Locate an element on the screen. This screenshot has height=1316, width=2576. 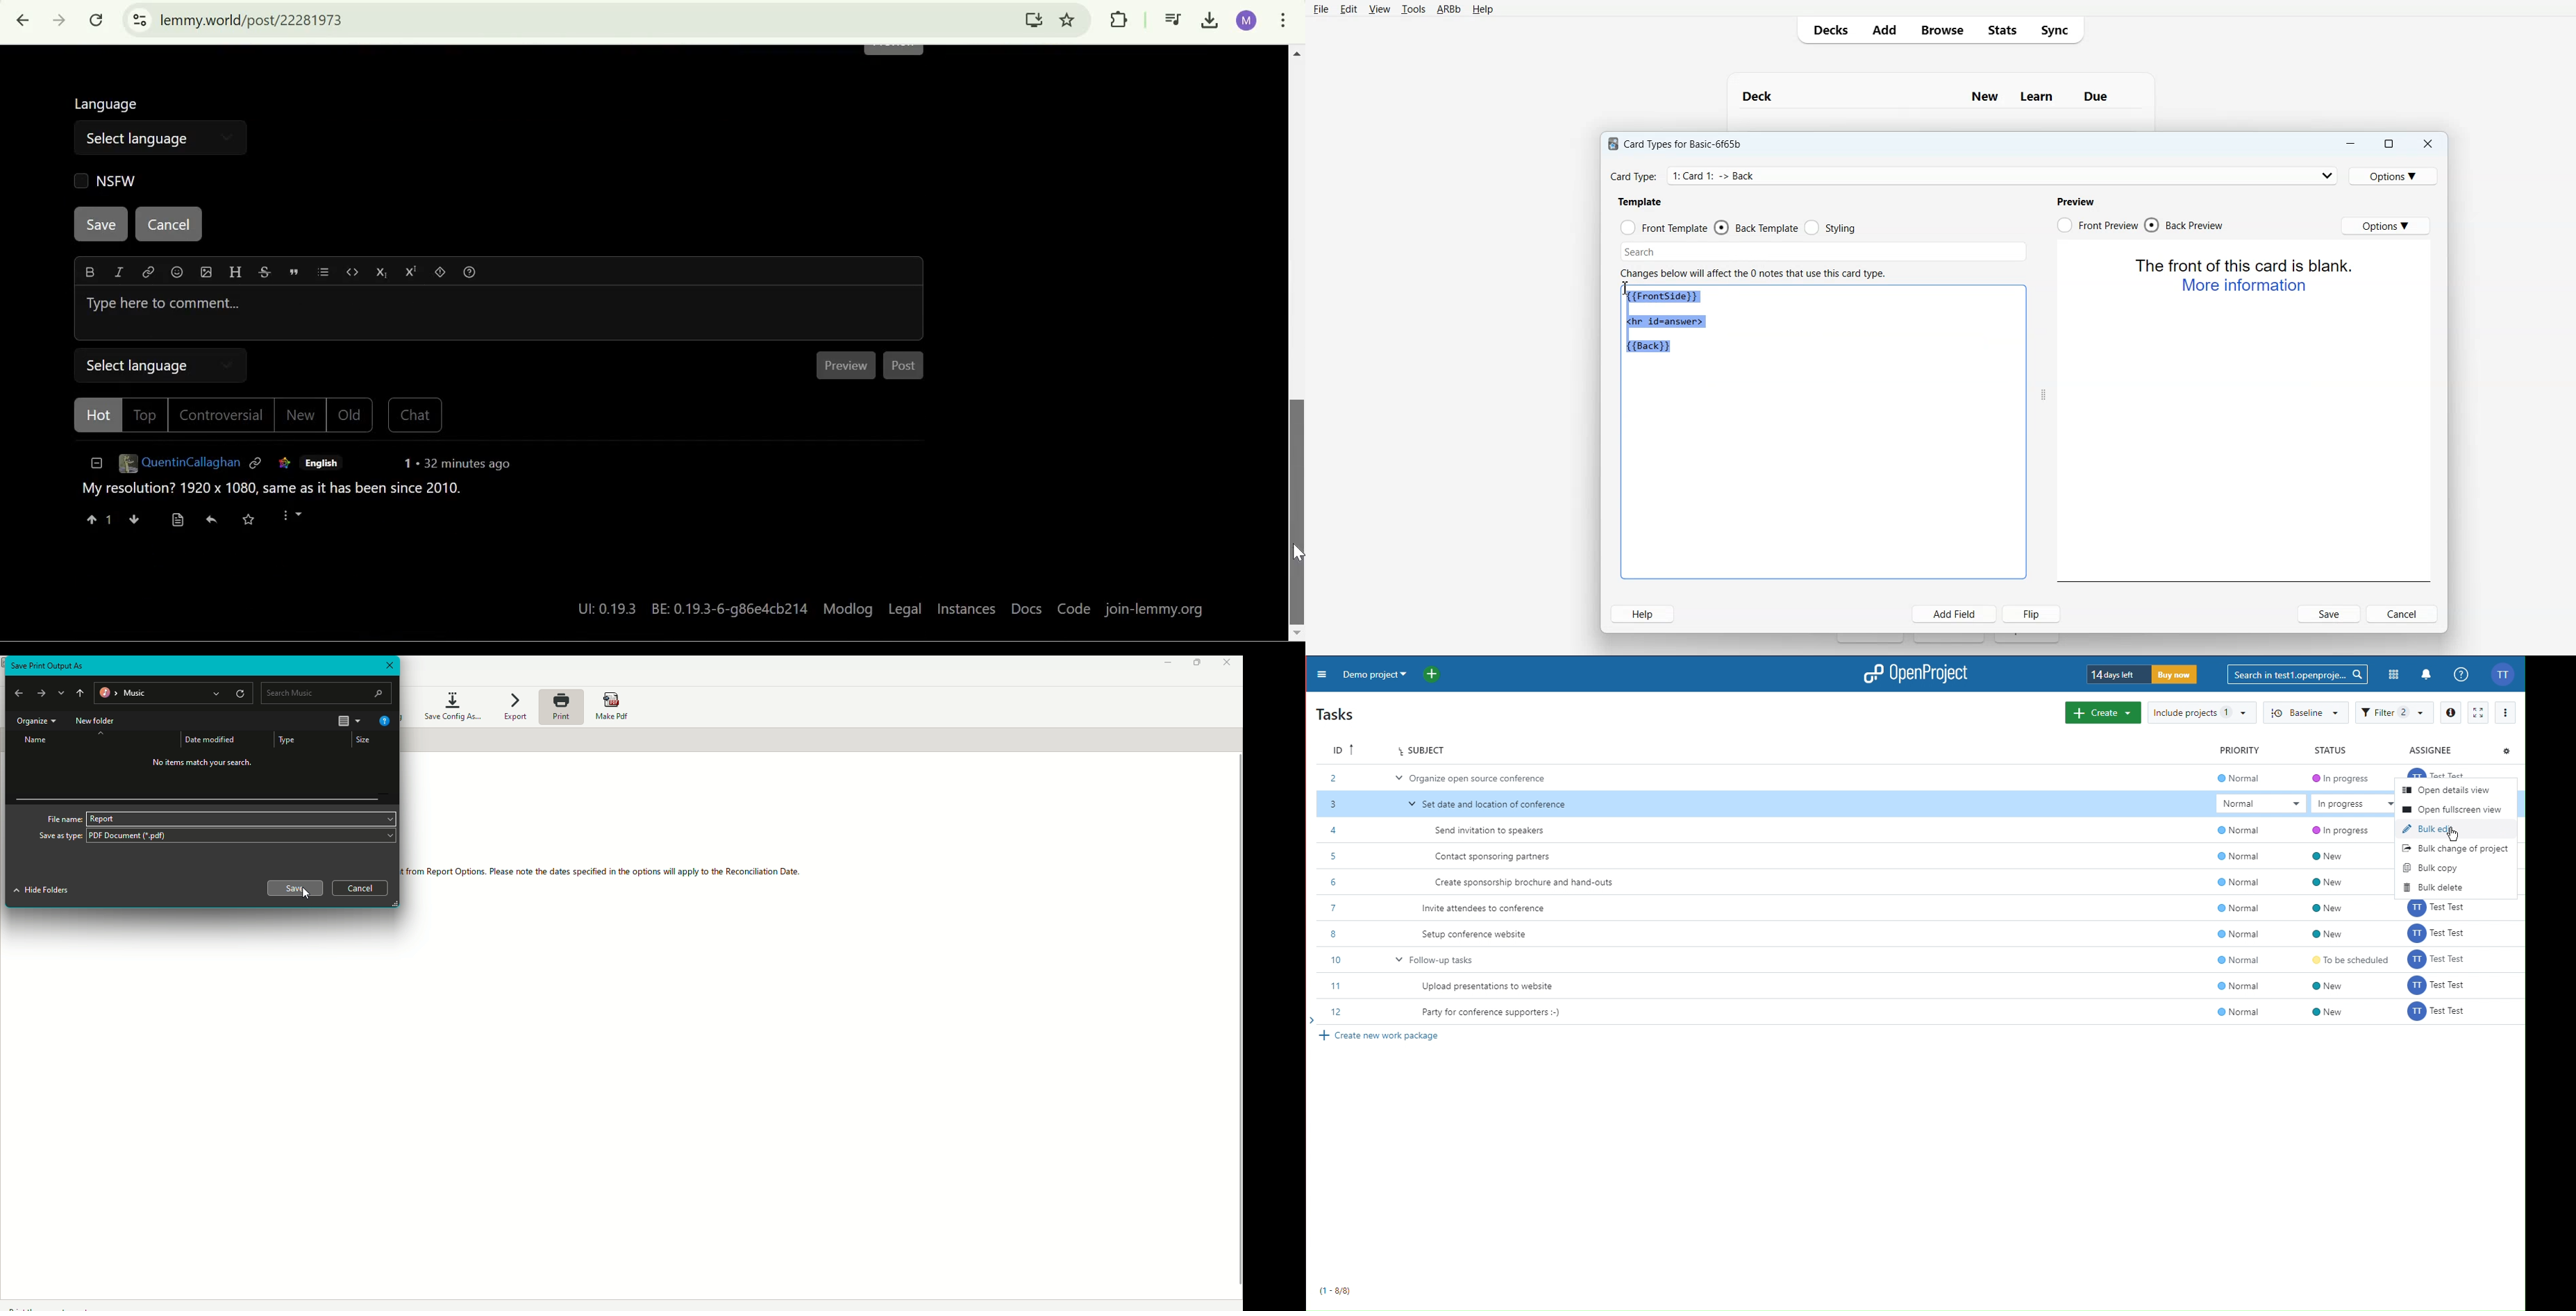
Select Language is located at coordinates (162, 364).